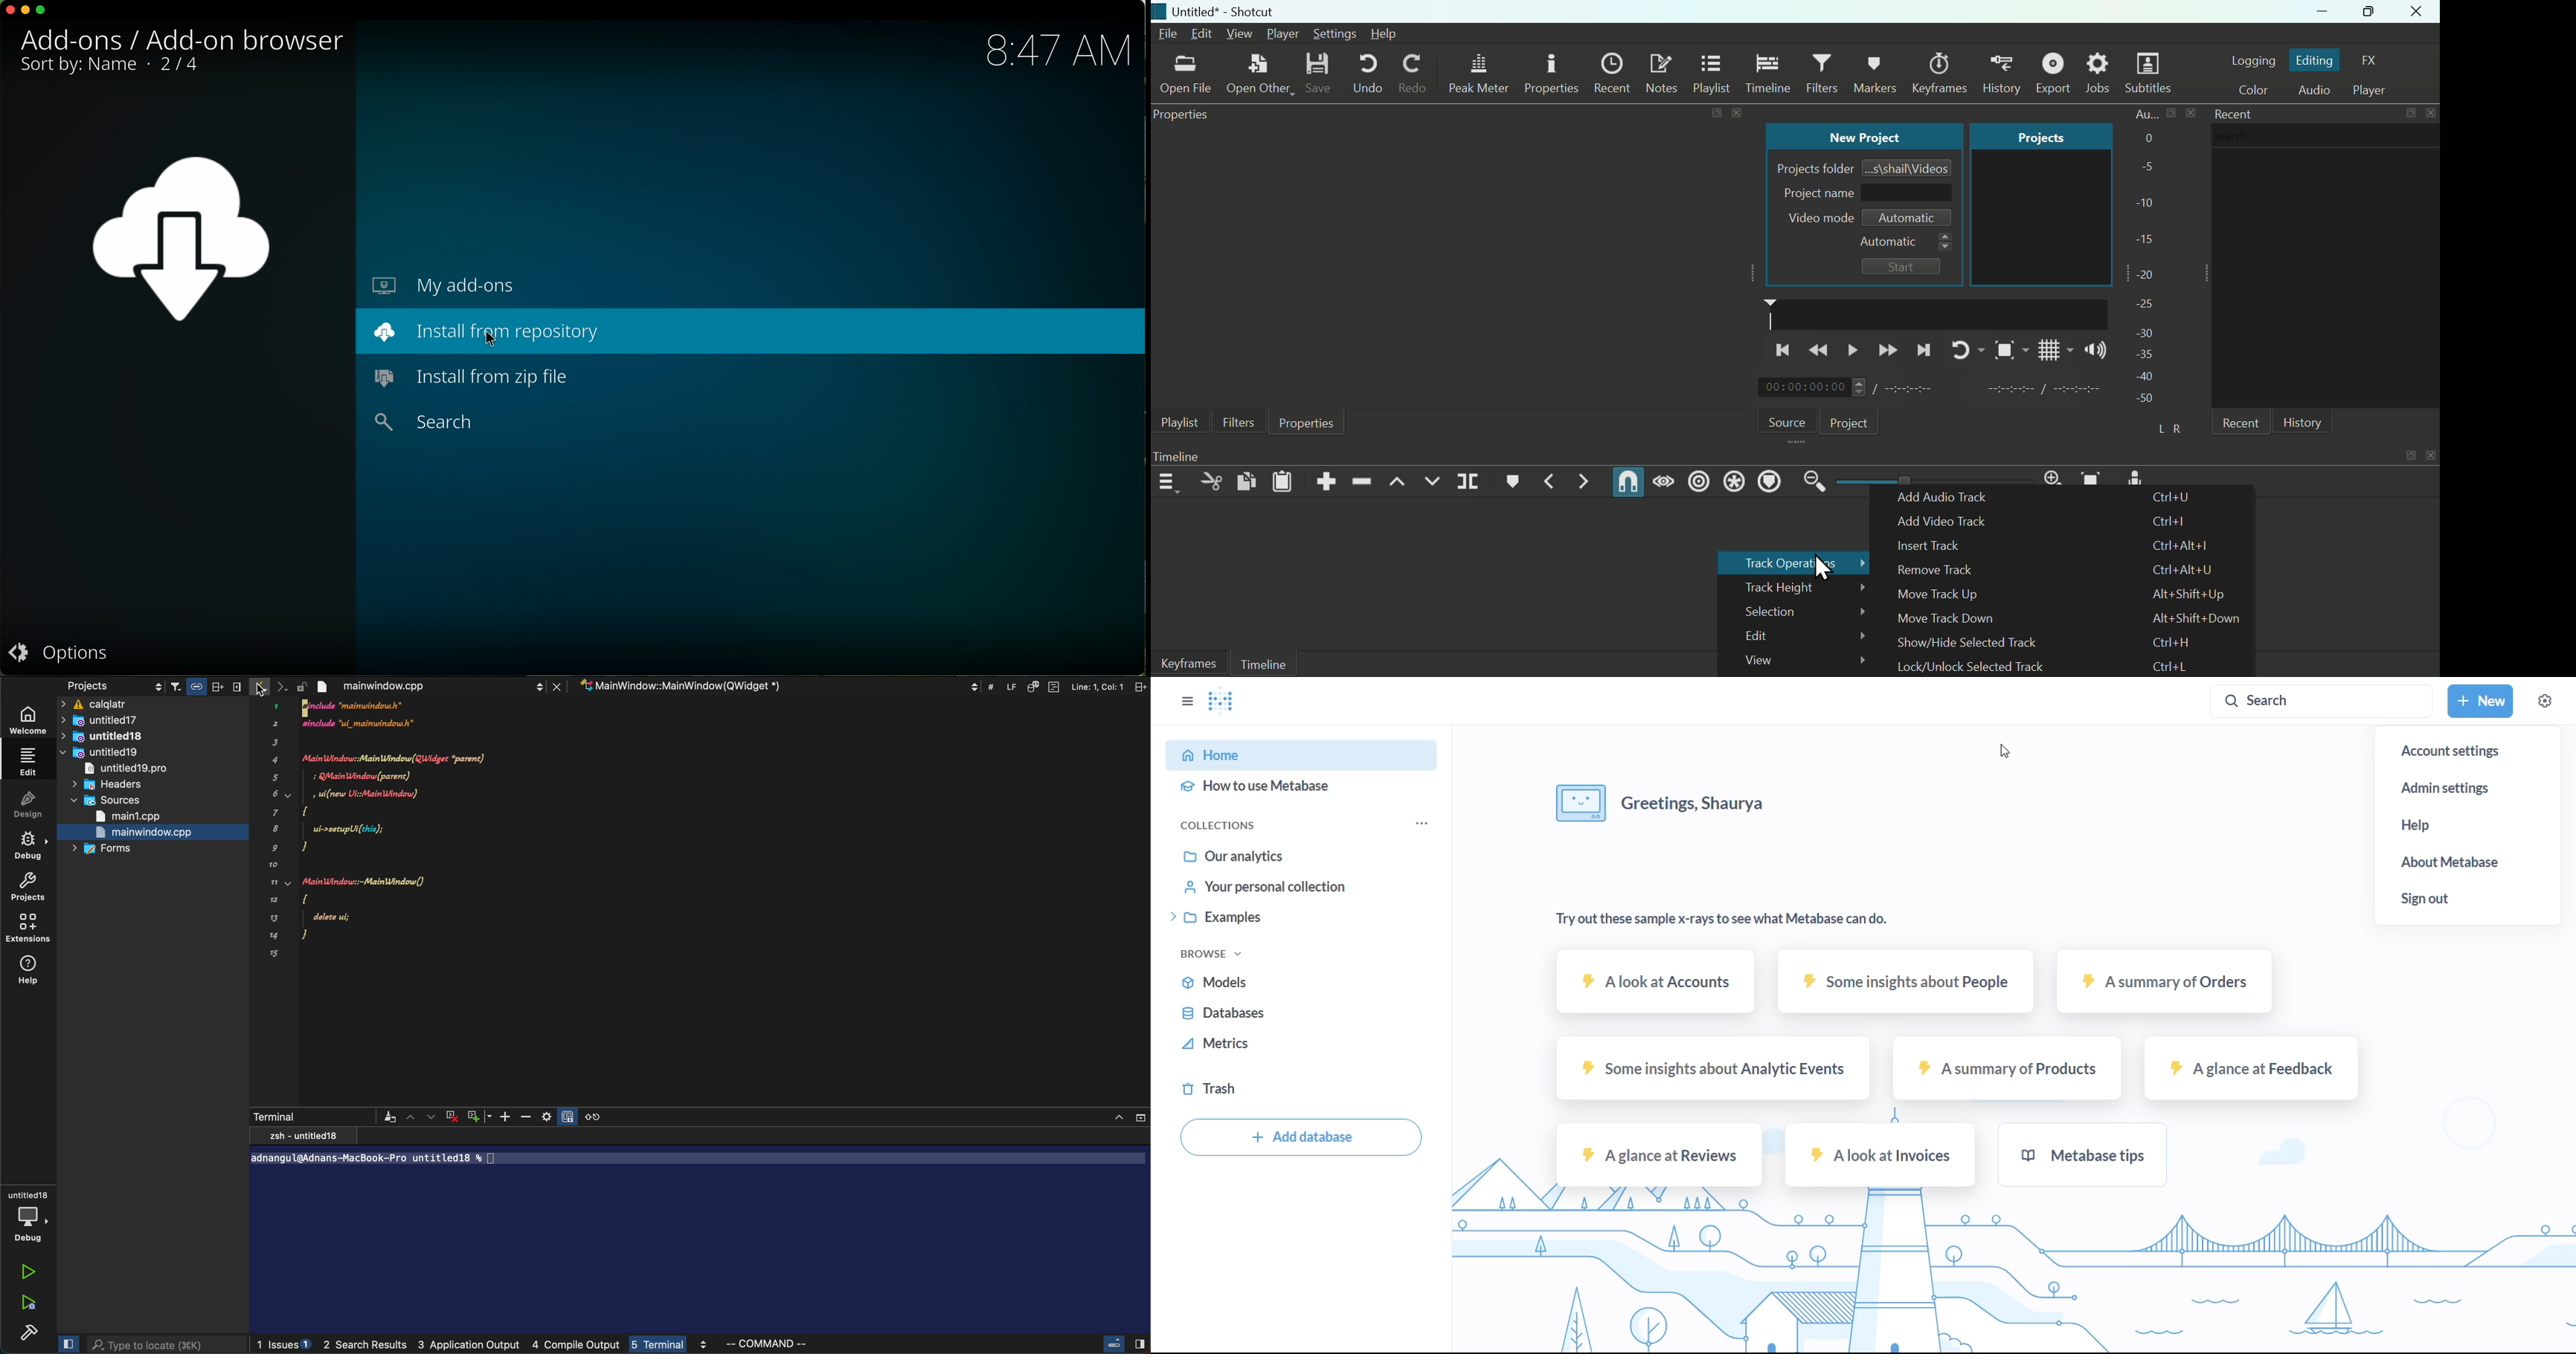 Image resolution: width=2576 pixels, height=1372 pixels. Describe the element at coordinates (2253, 58) in the screenshot. I see `Logging` at that location.